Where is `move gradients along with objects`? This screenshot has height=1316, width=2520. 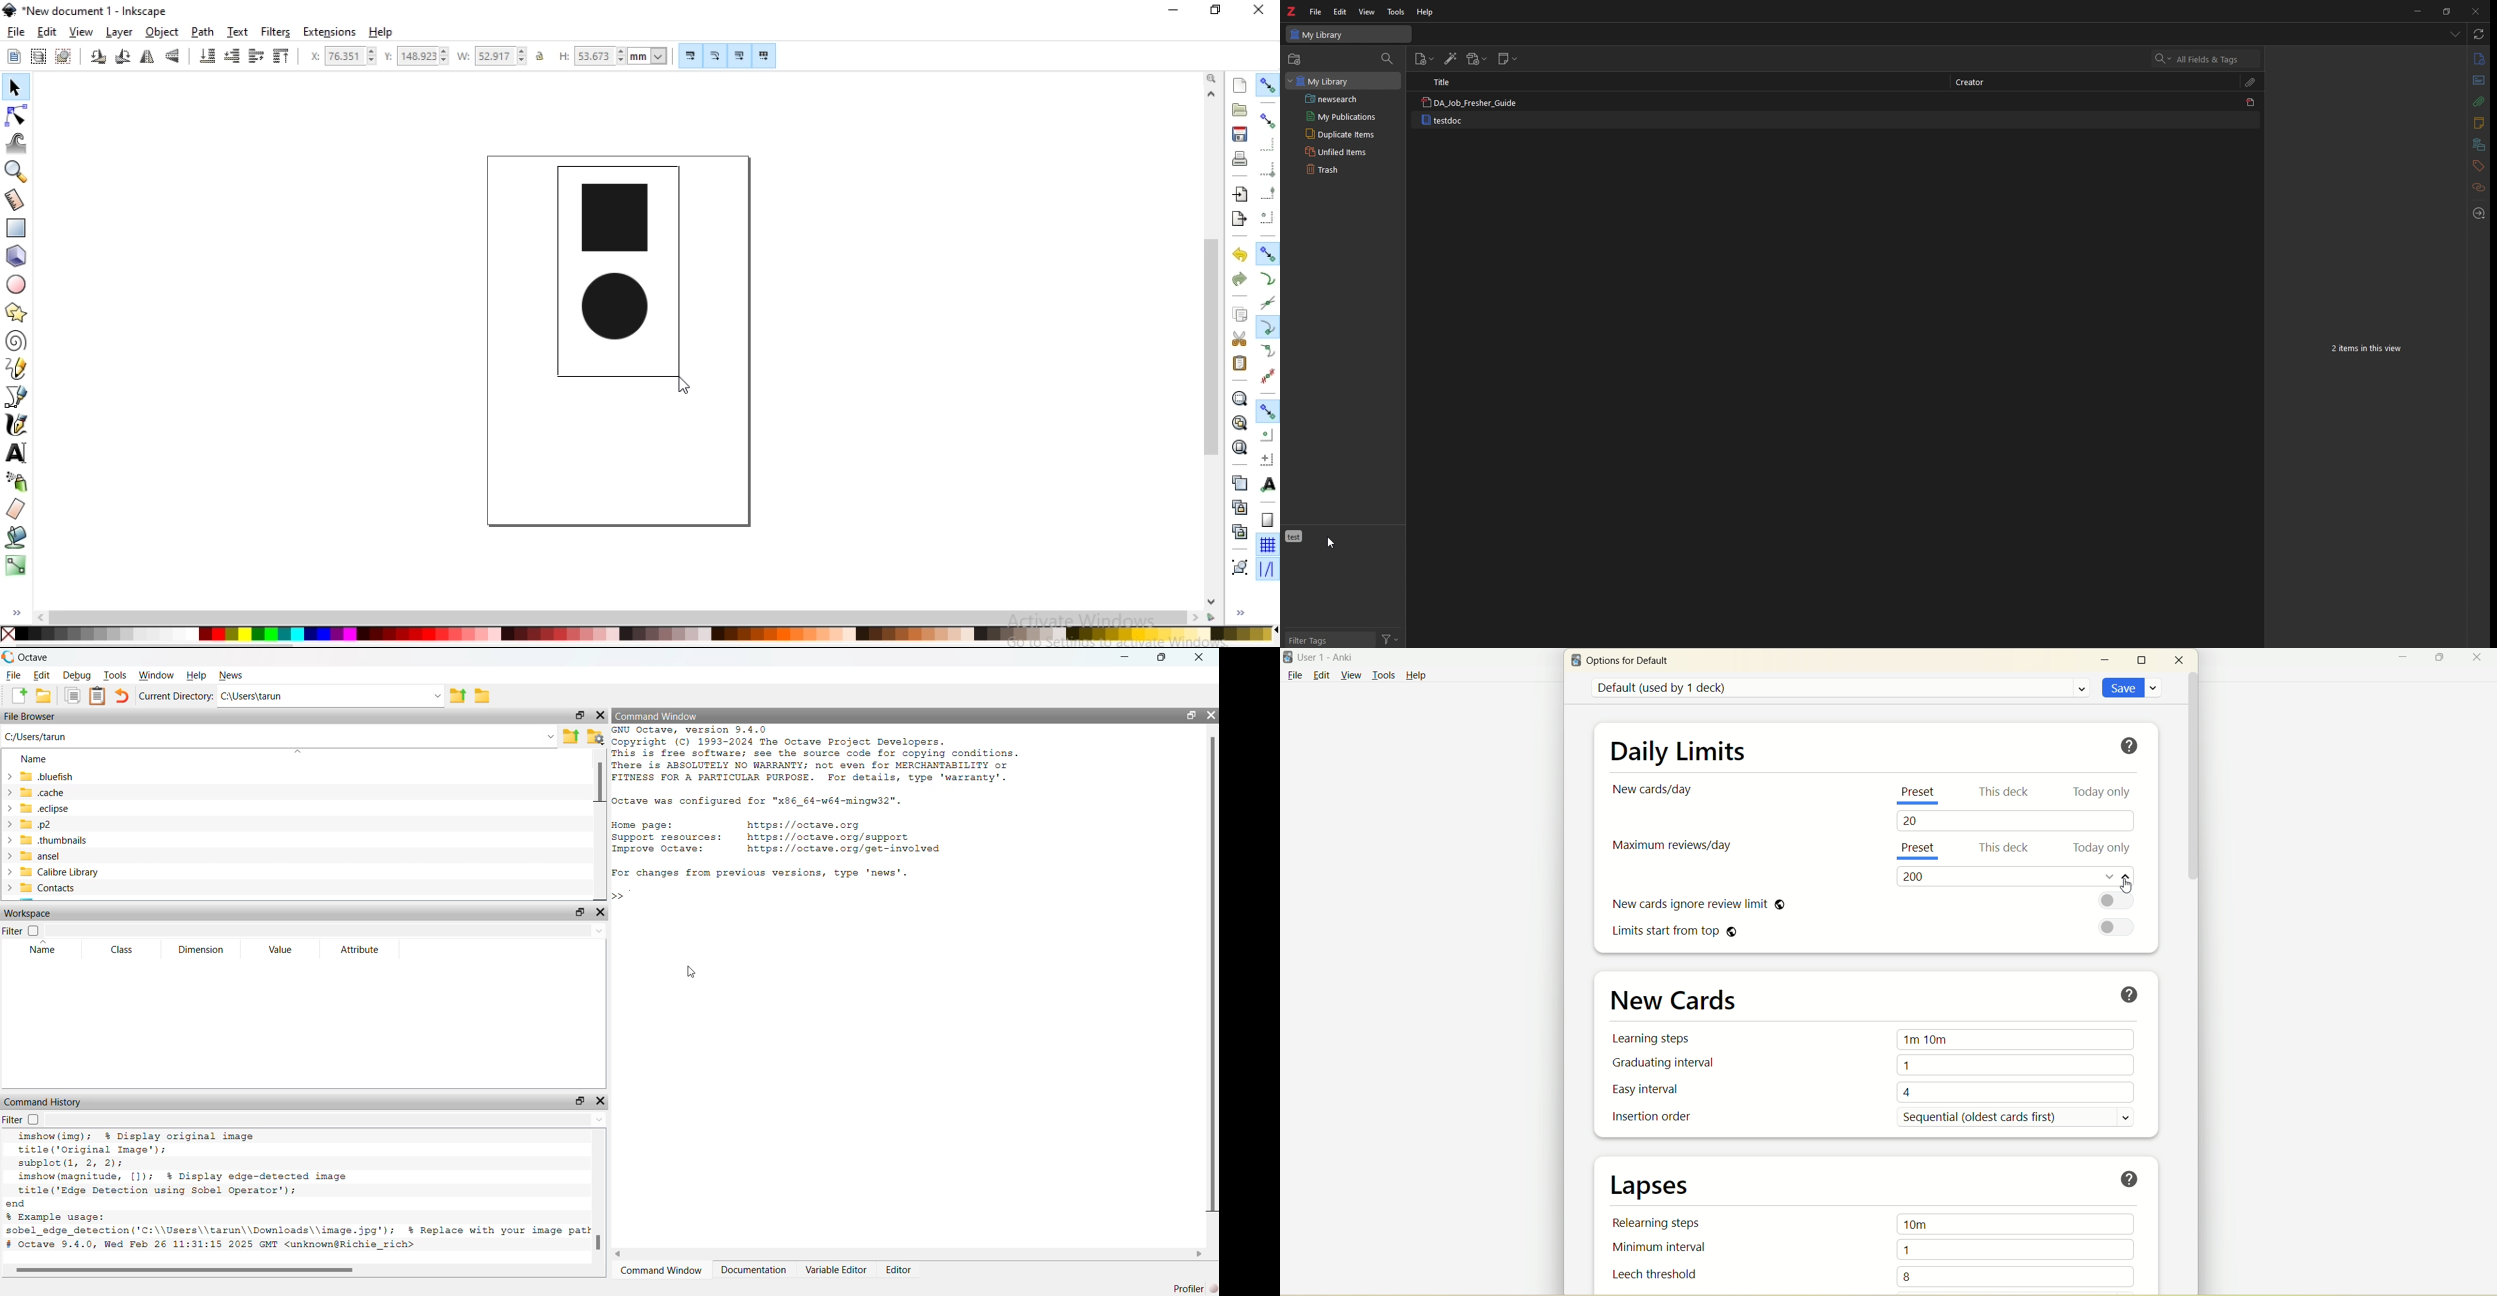 move gradients along with objects is located at coordinates (738, 56).